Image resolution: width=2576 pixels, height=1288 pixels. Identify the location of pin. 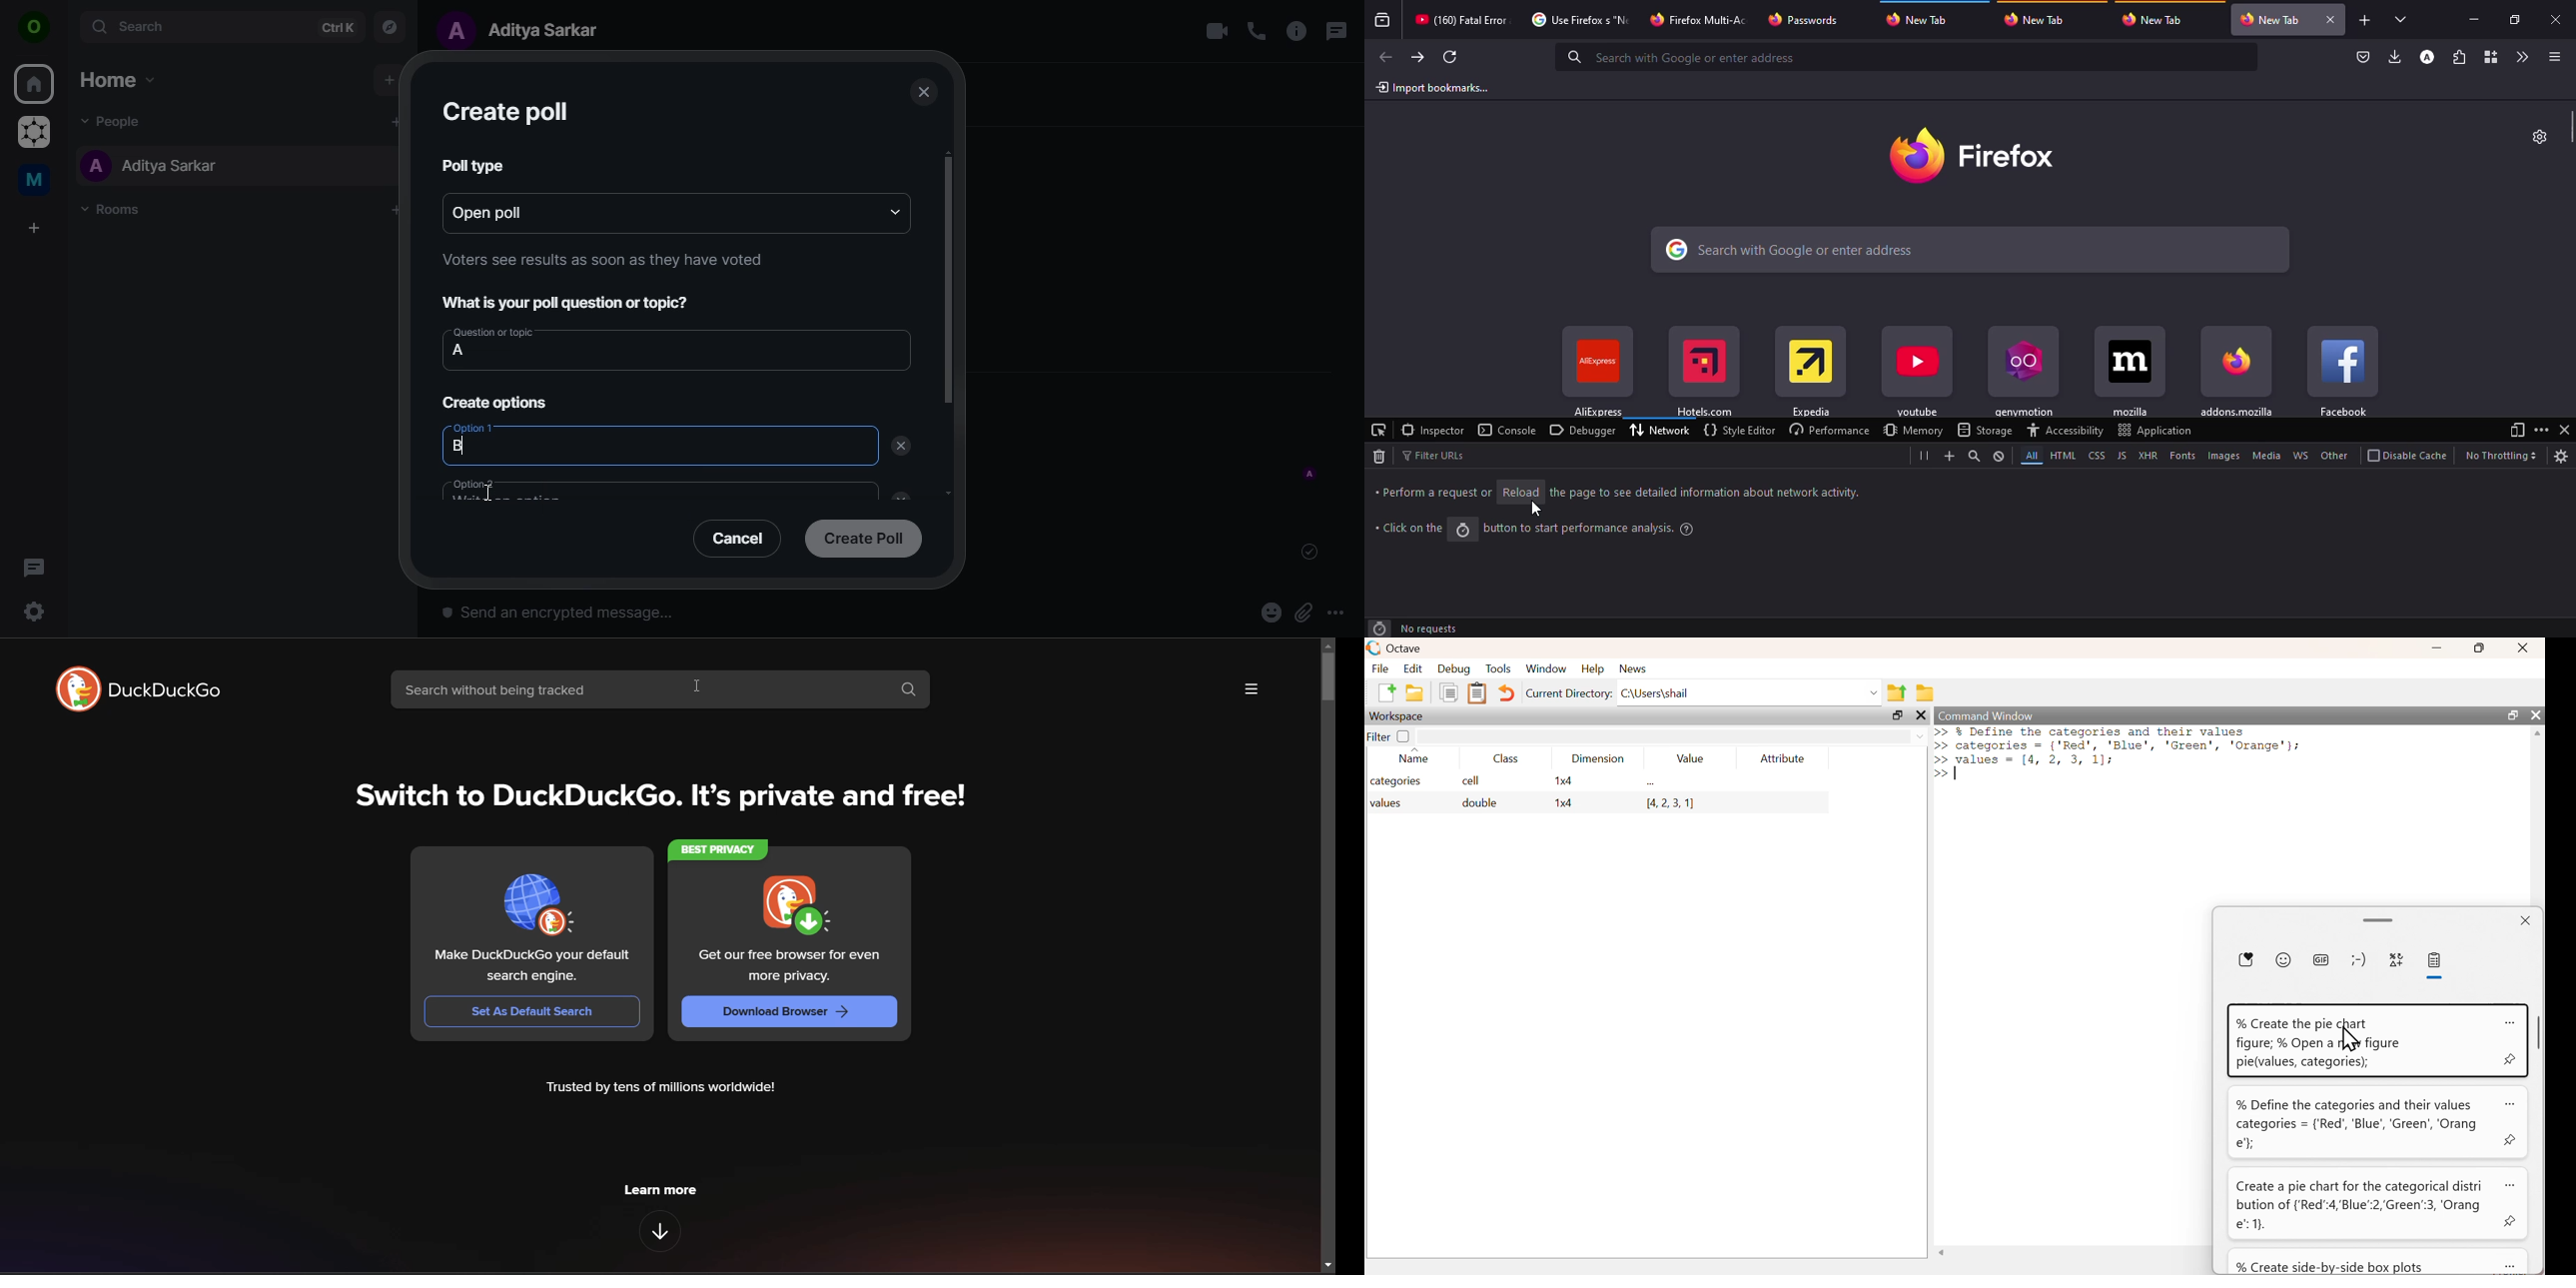
(2511, 1058).